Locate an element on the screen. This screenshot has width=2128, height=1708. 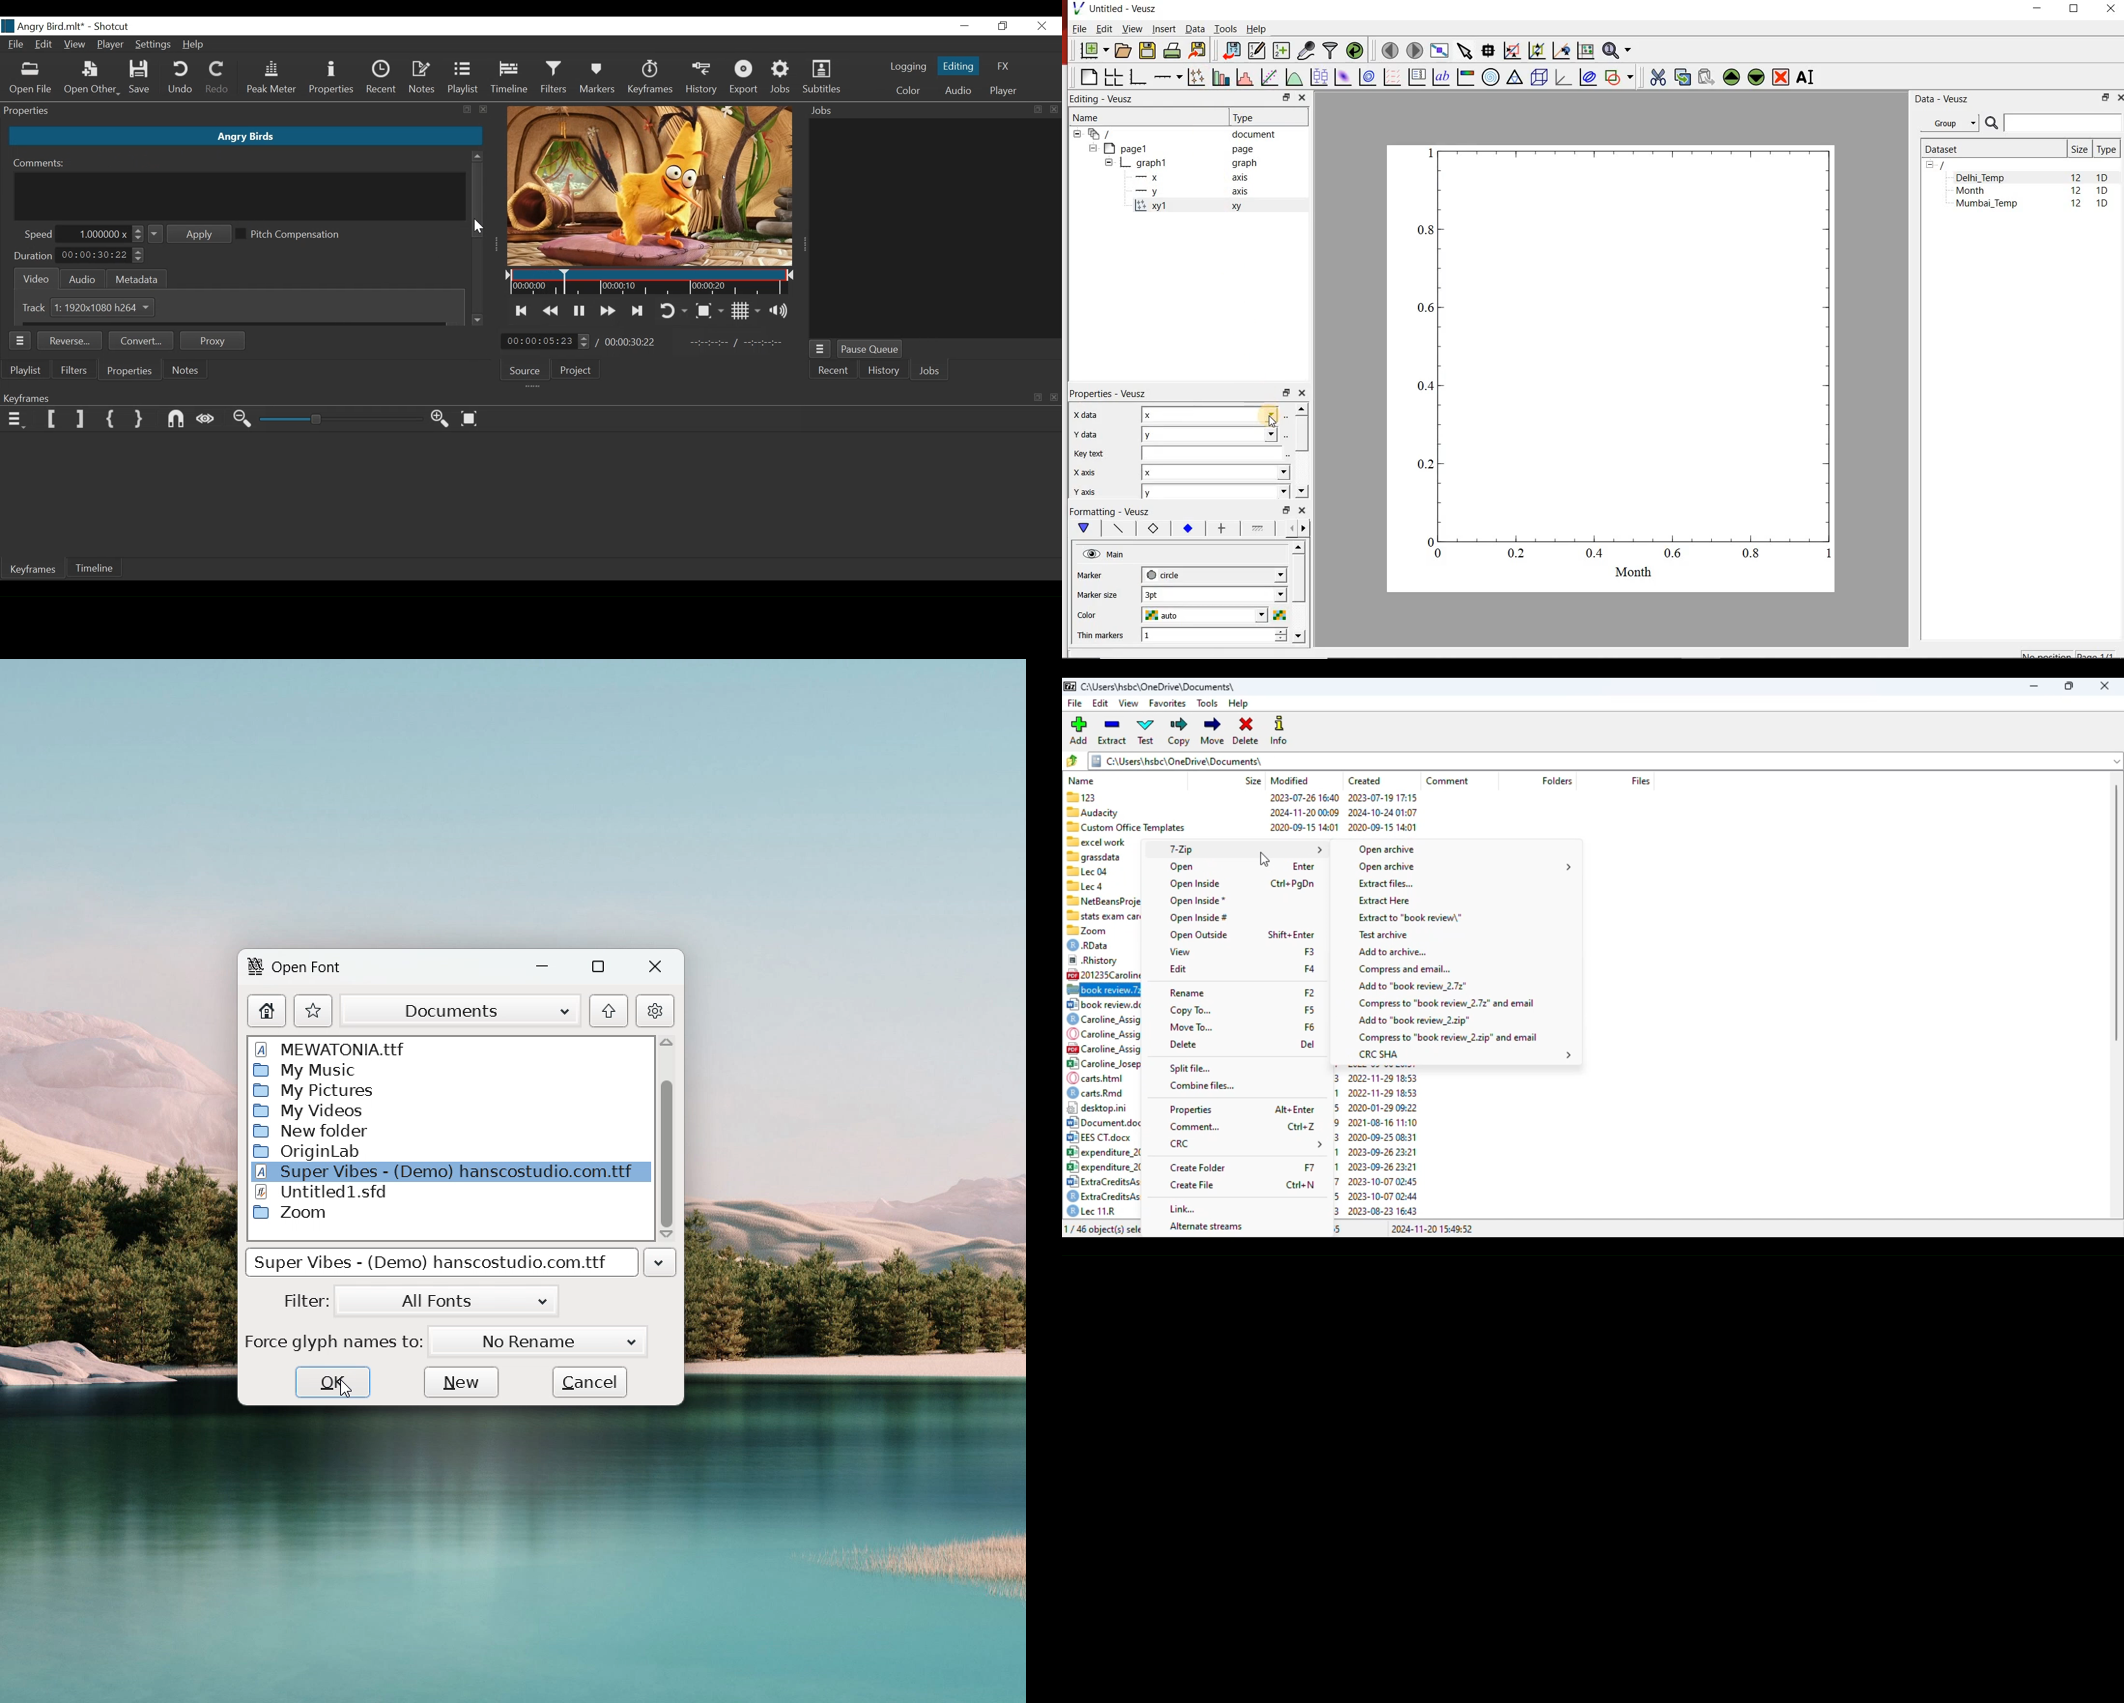
7 grassdata 2024-10-25 15:50 2024-10-25 15:48 is located at coordinates (1103, 856).